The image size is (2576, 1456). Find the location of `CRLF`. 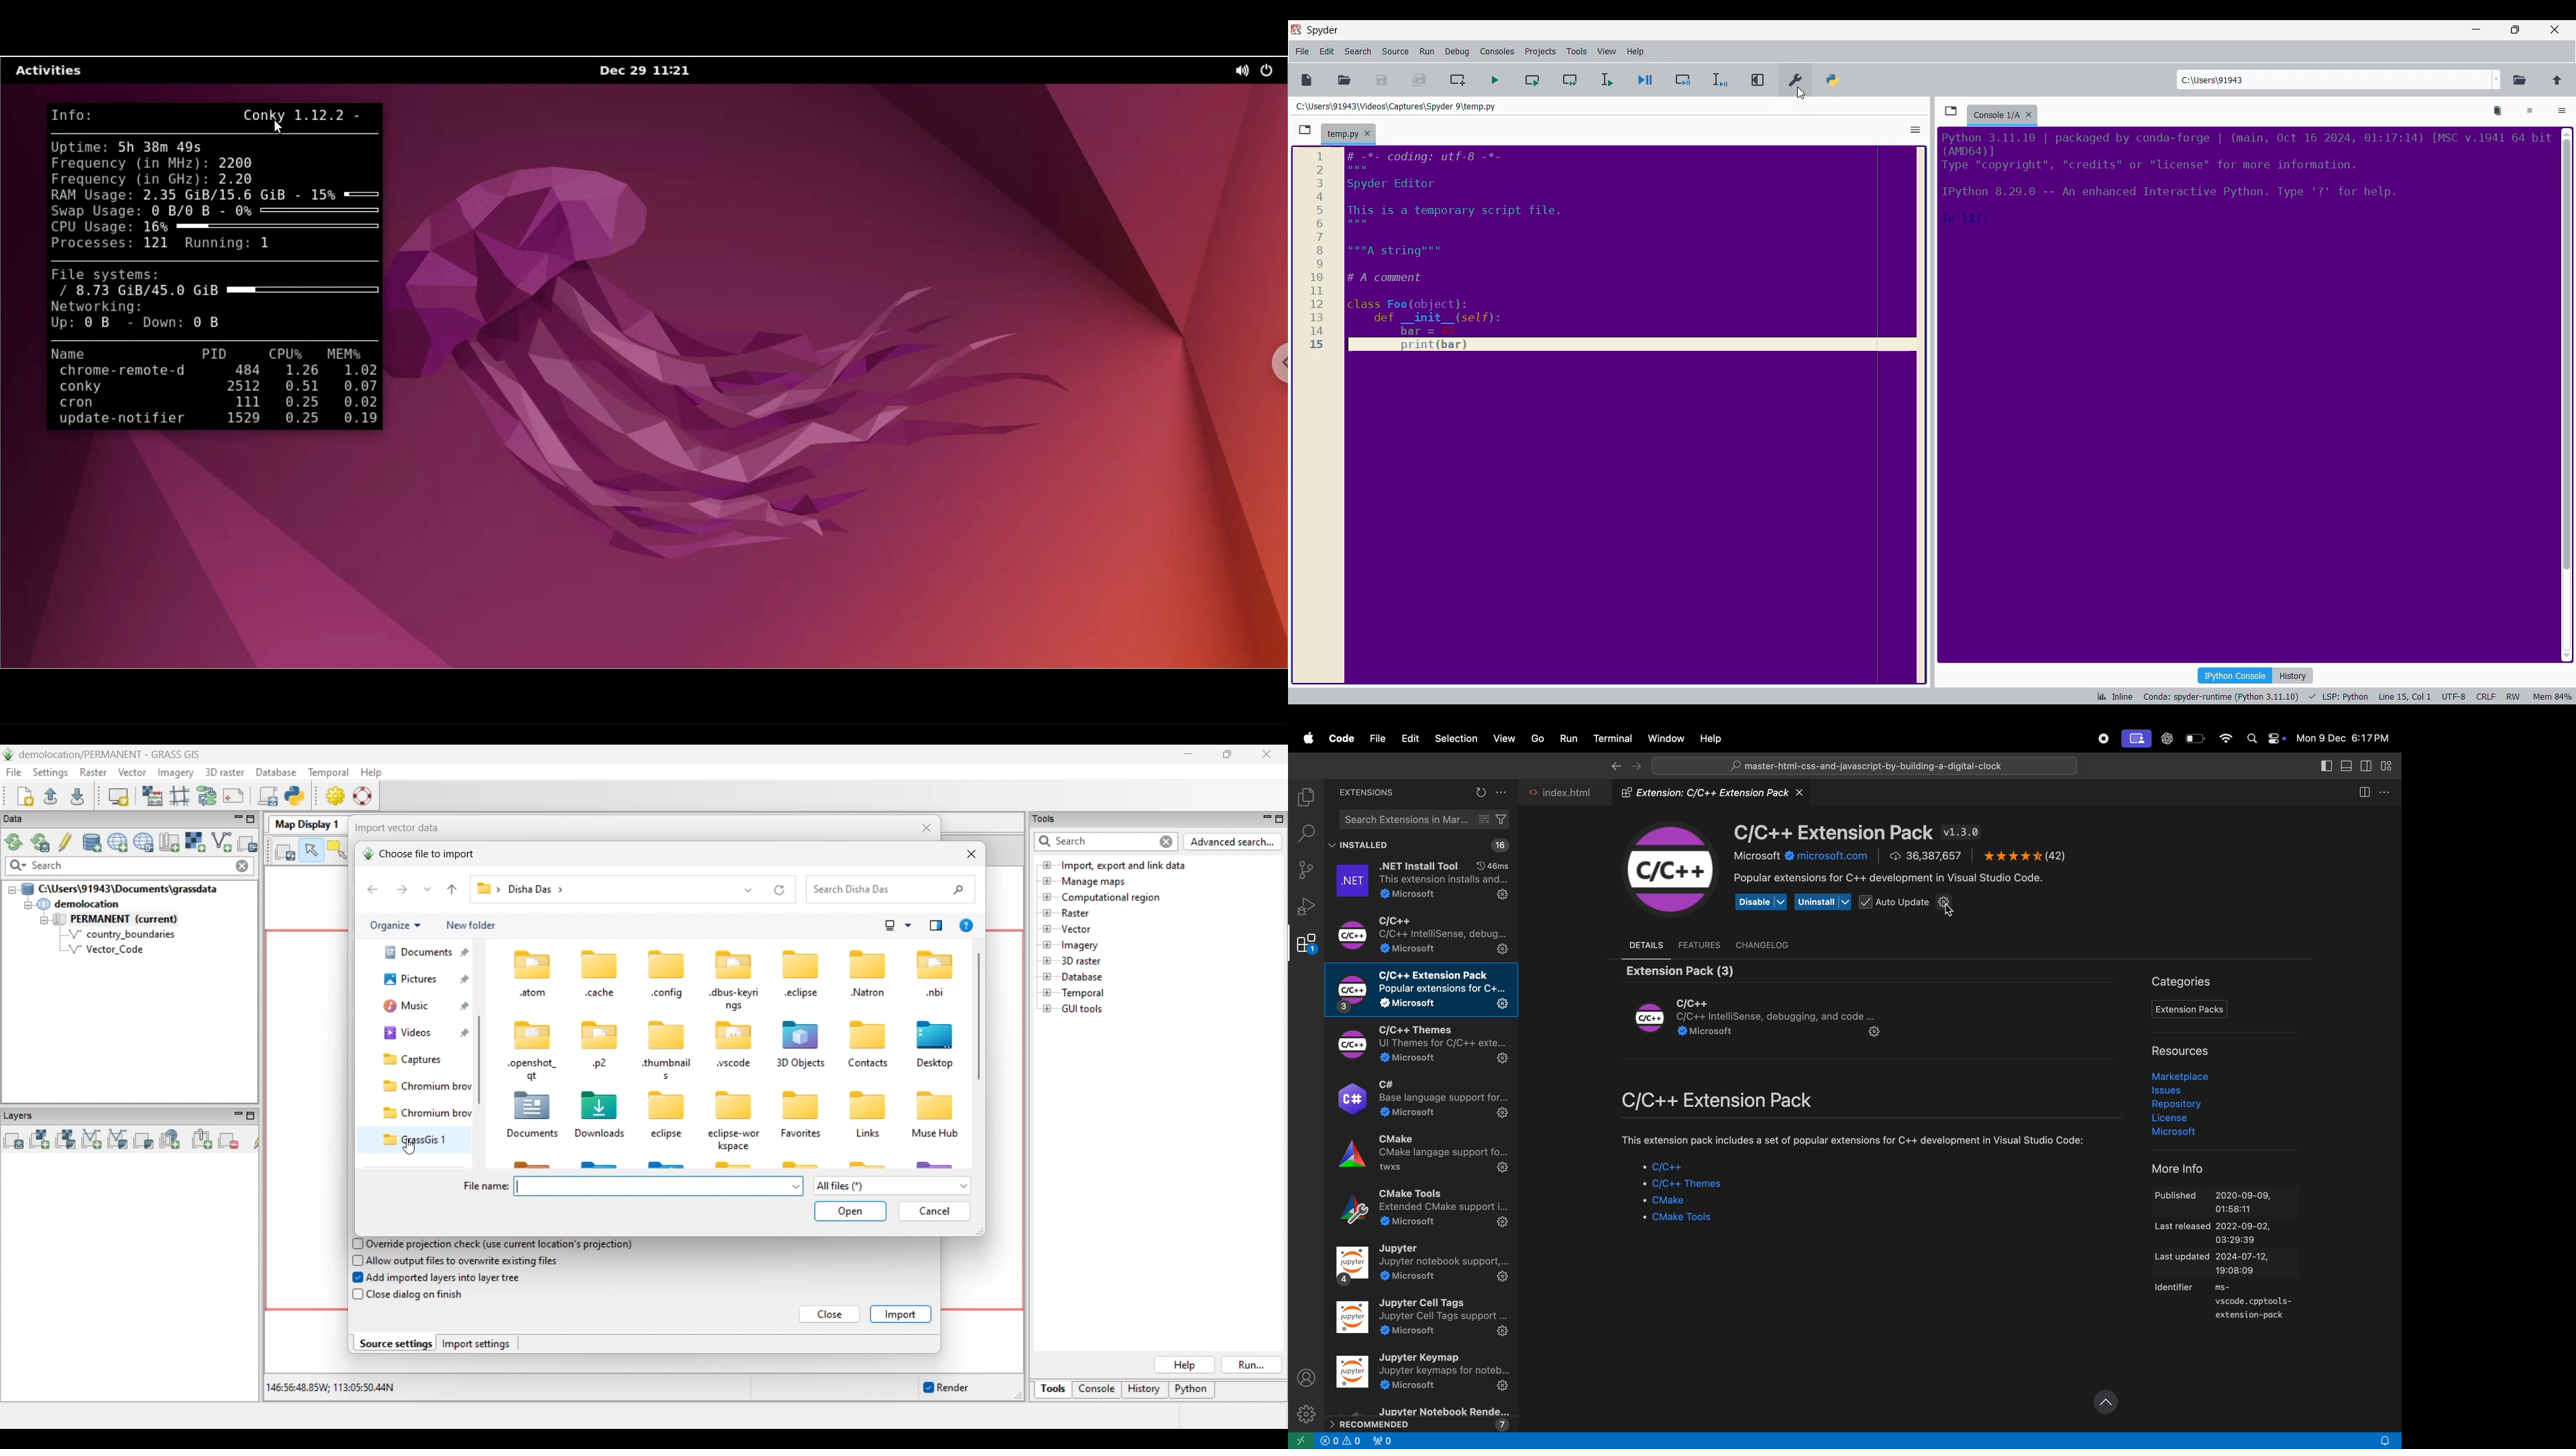

CRLF is located at coordinates (2486, 695).